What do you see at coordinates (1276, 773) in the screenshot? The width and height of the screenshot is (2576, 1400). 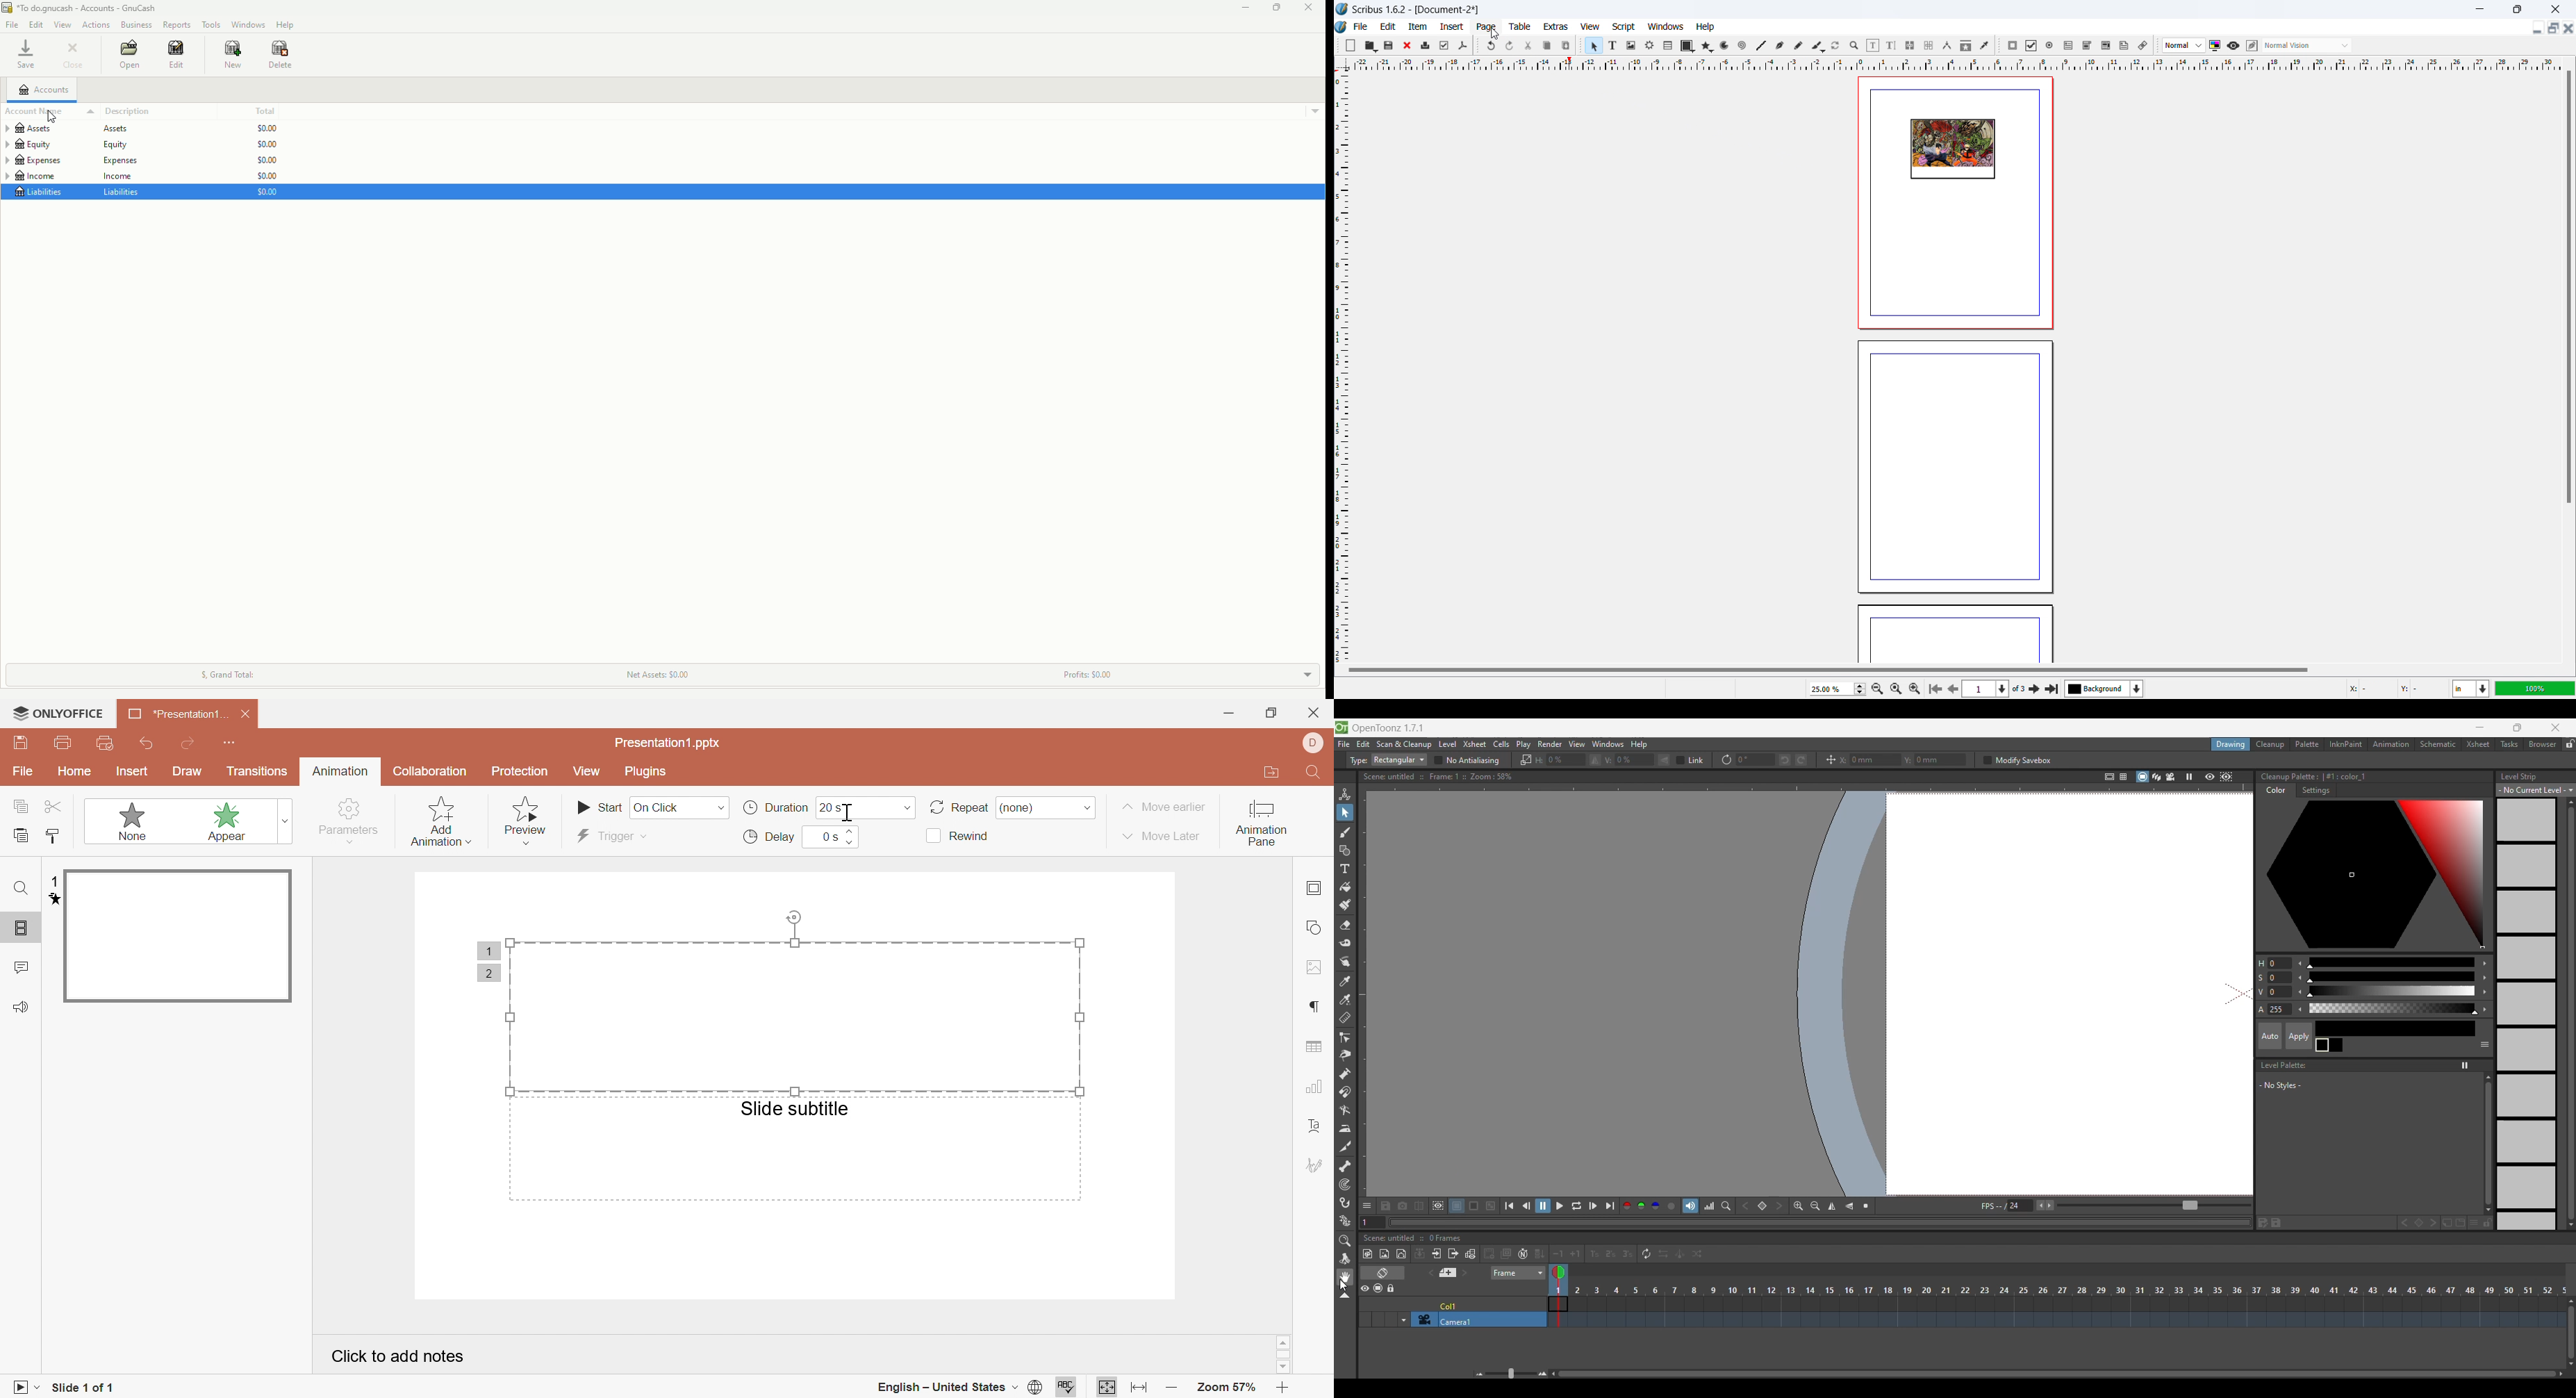 I see `open file location` at bounding box center [1276, 773].